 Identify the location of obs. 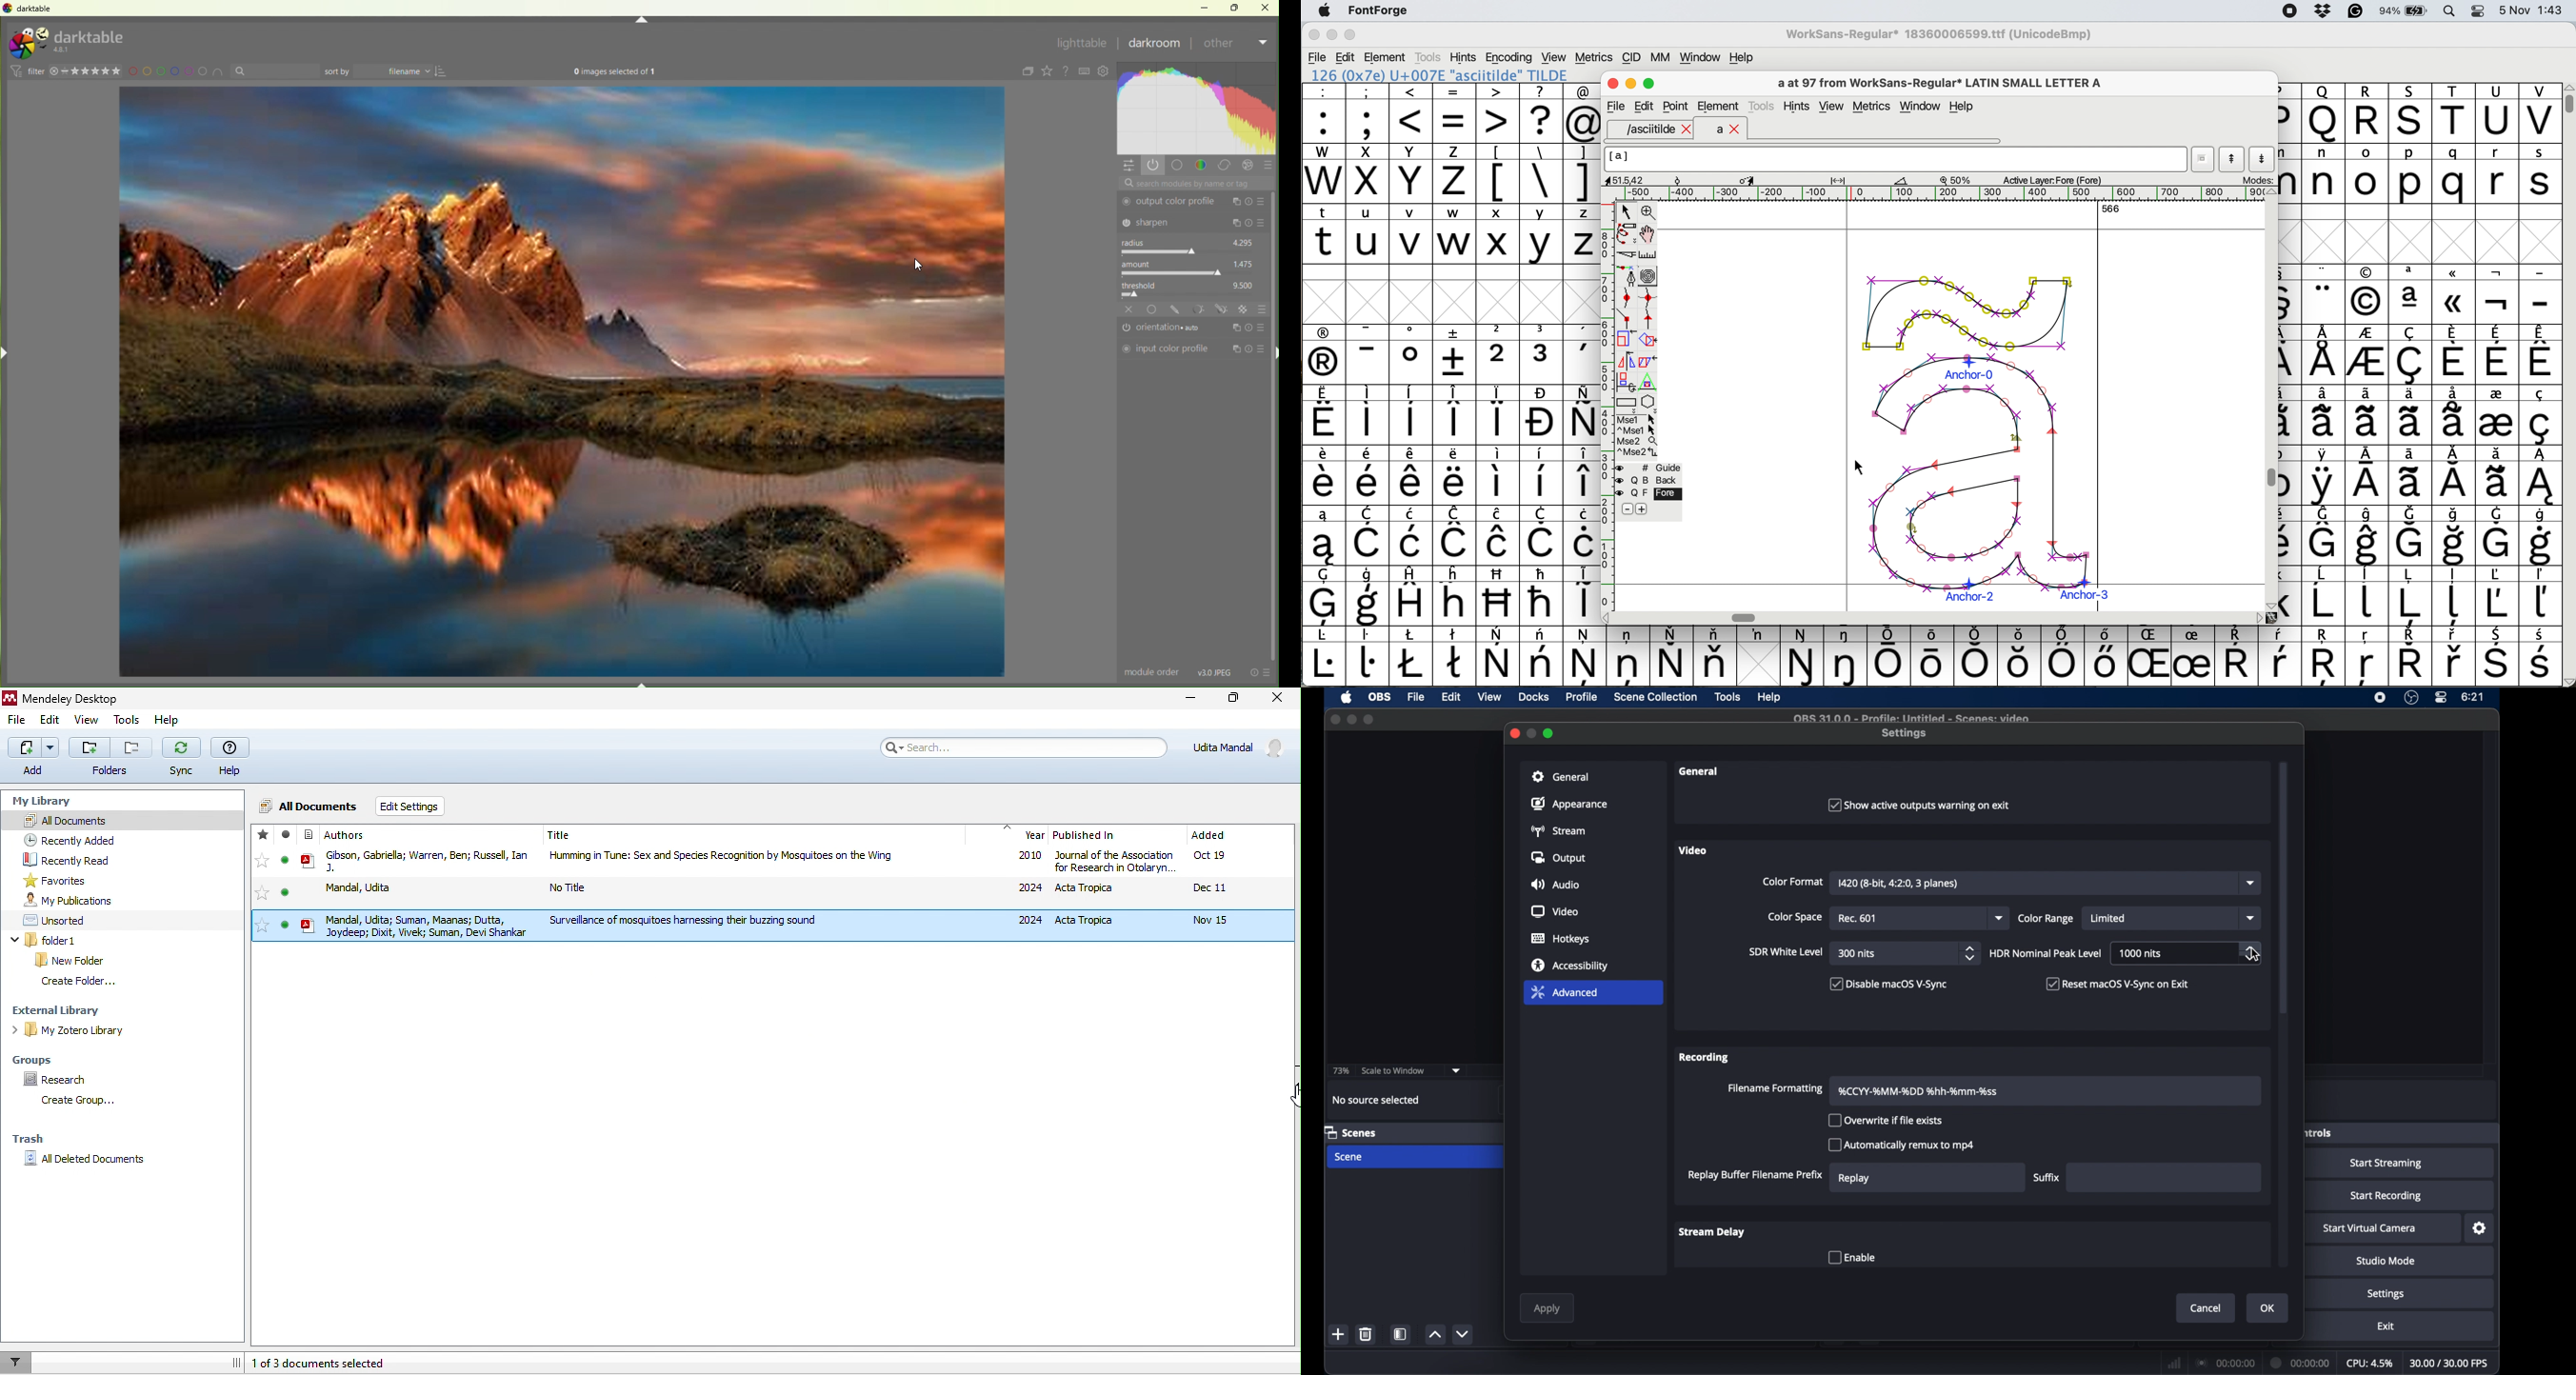
(1381, 697).